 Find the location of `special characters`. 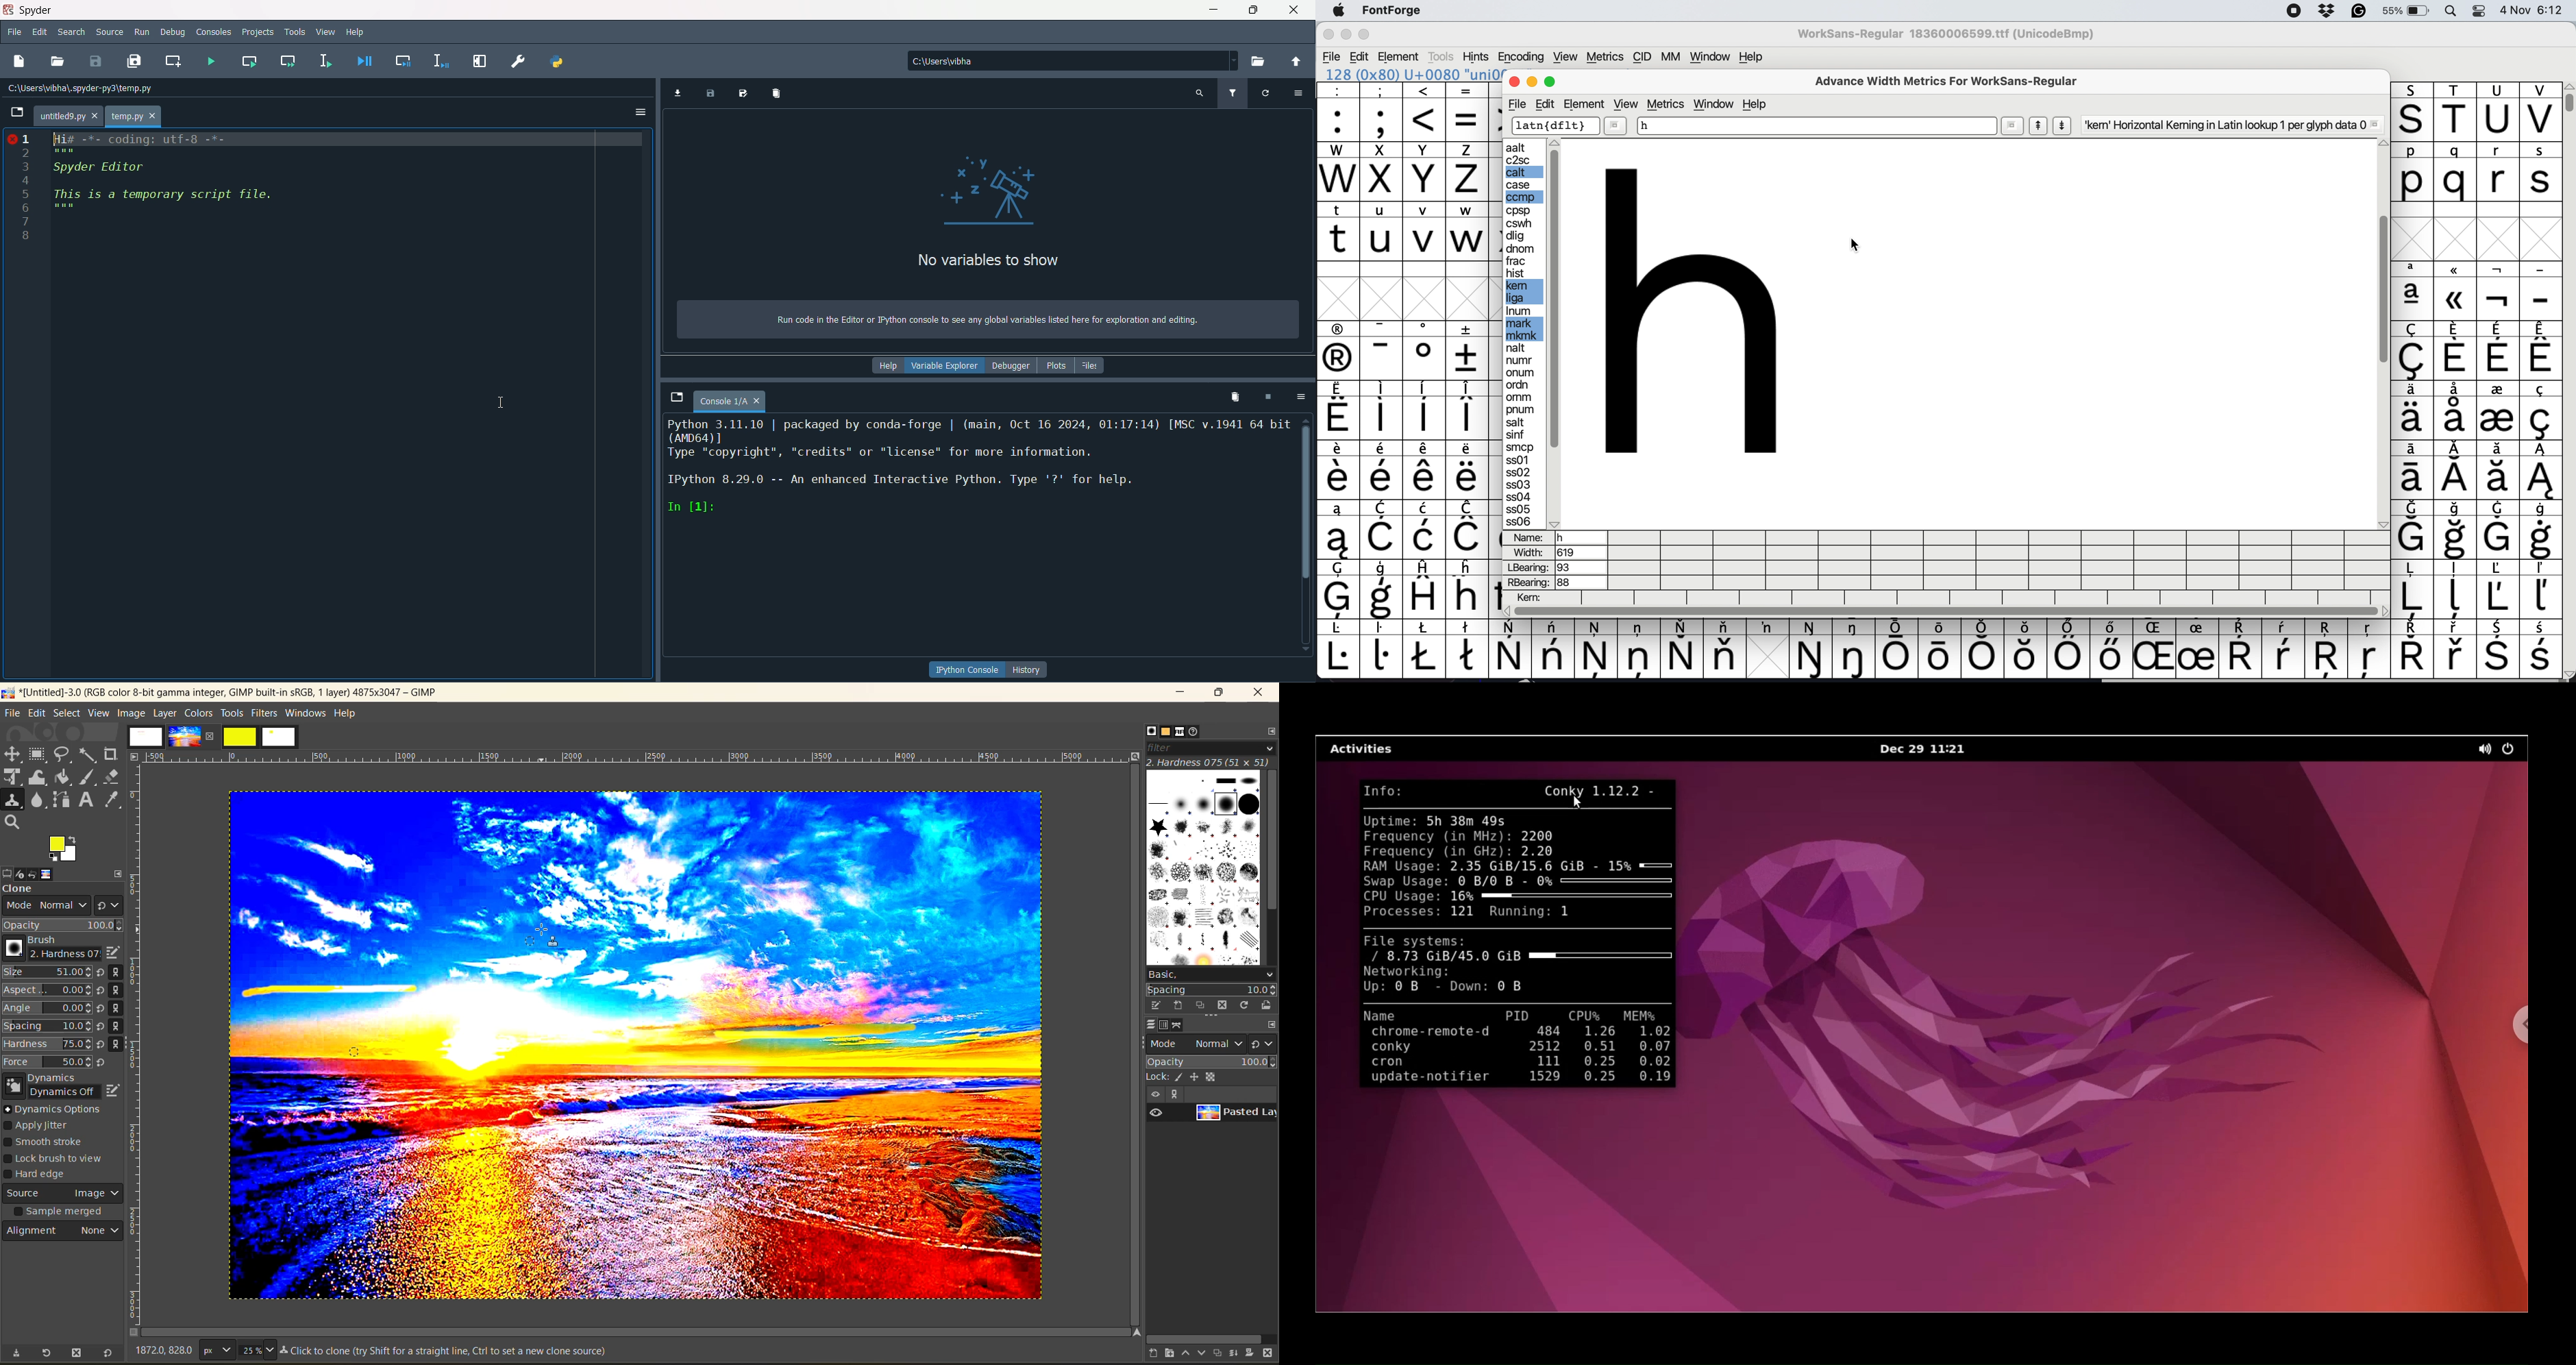

special characters is located at coordinates (1408, 359).